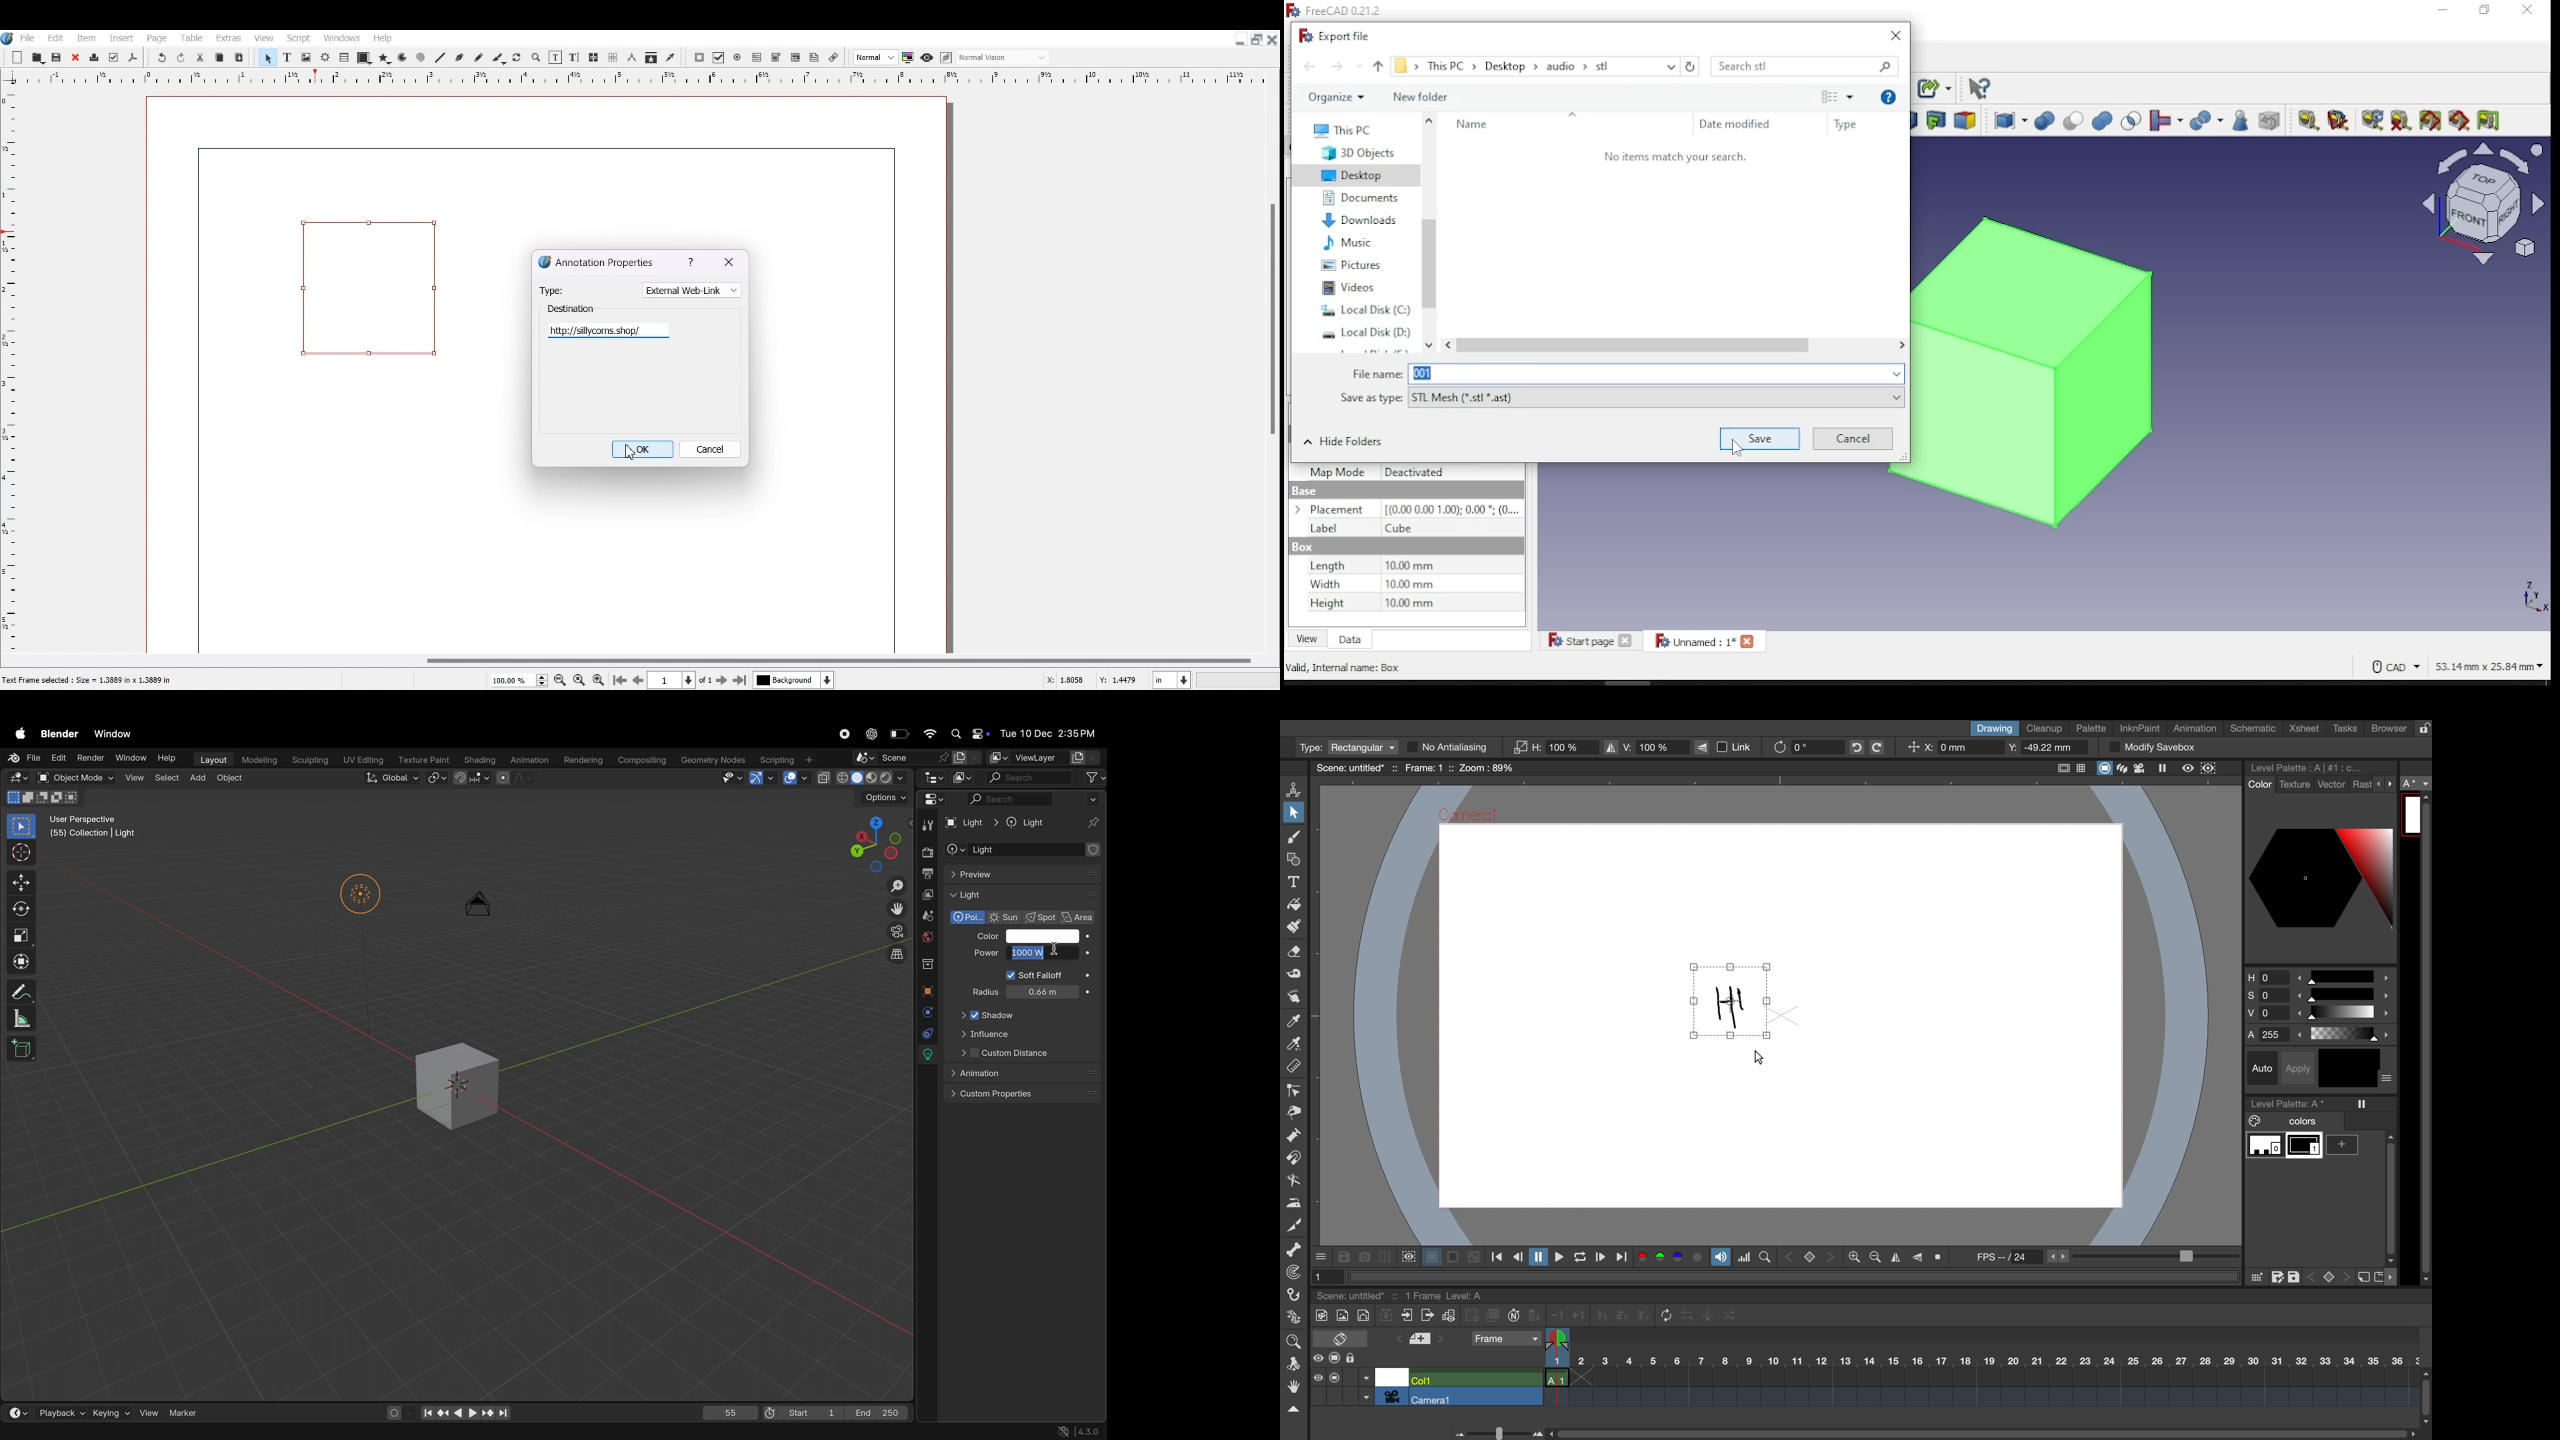 The width and height of the screenshot is (2576, 1456). What do you see at coordinates (218, 57) in the screenshot?
I see `Copy` at bounding box center [218, 57].